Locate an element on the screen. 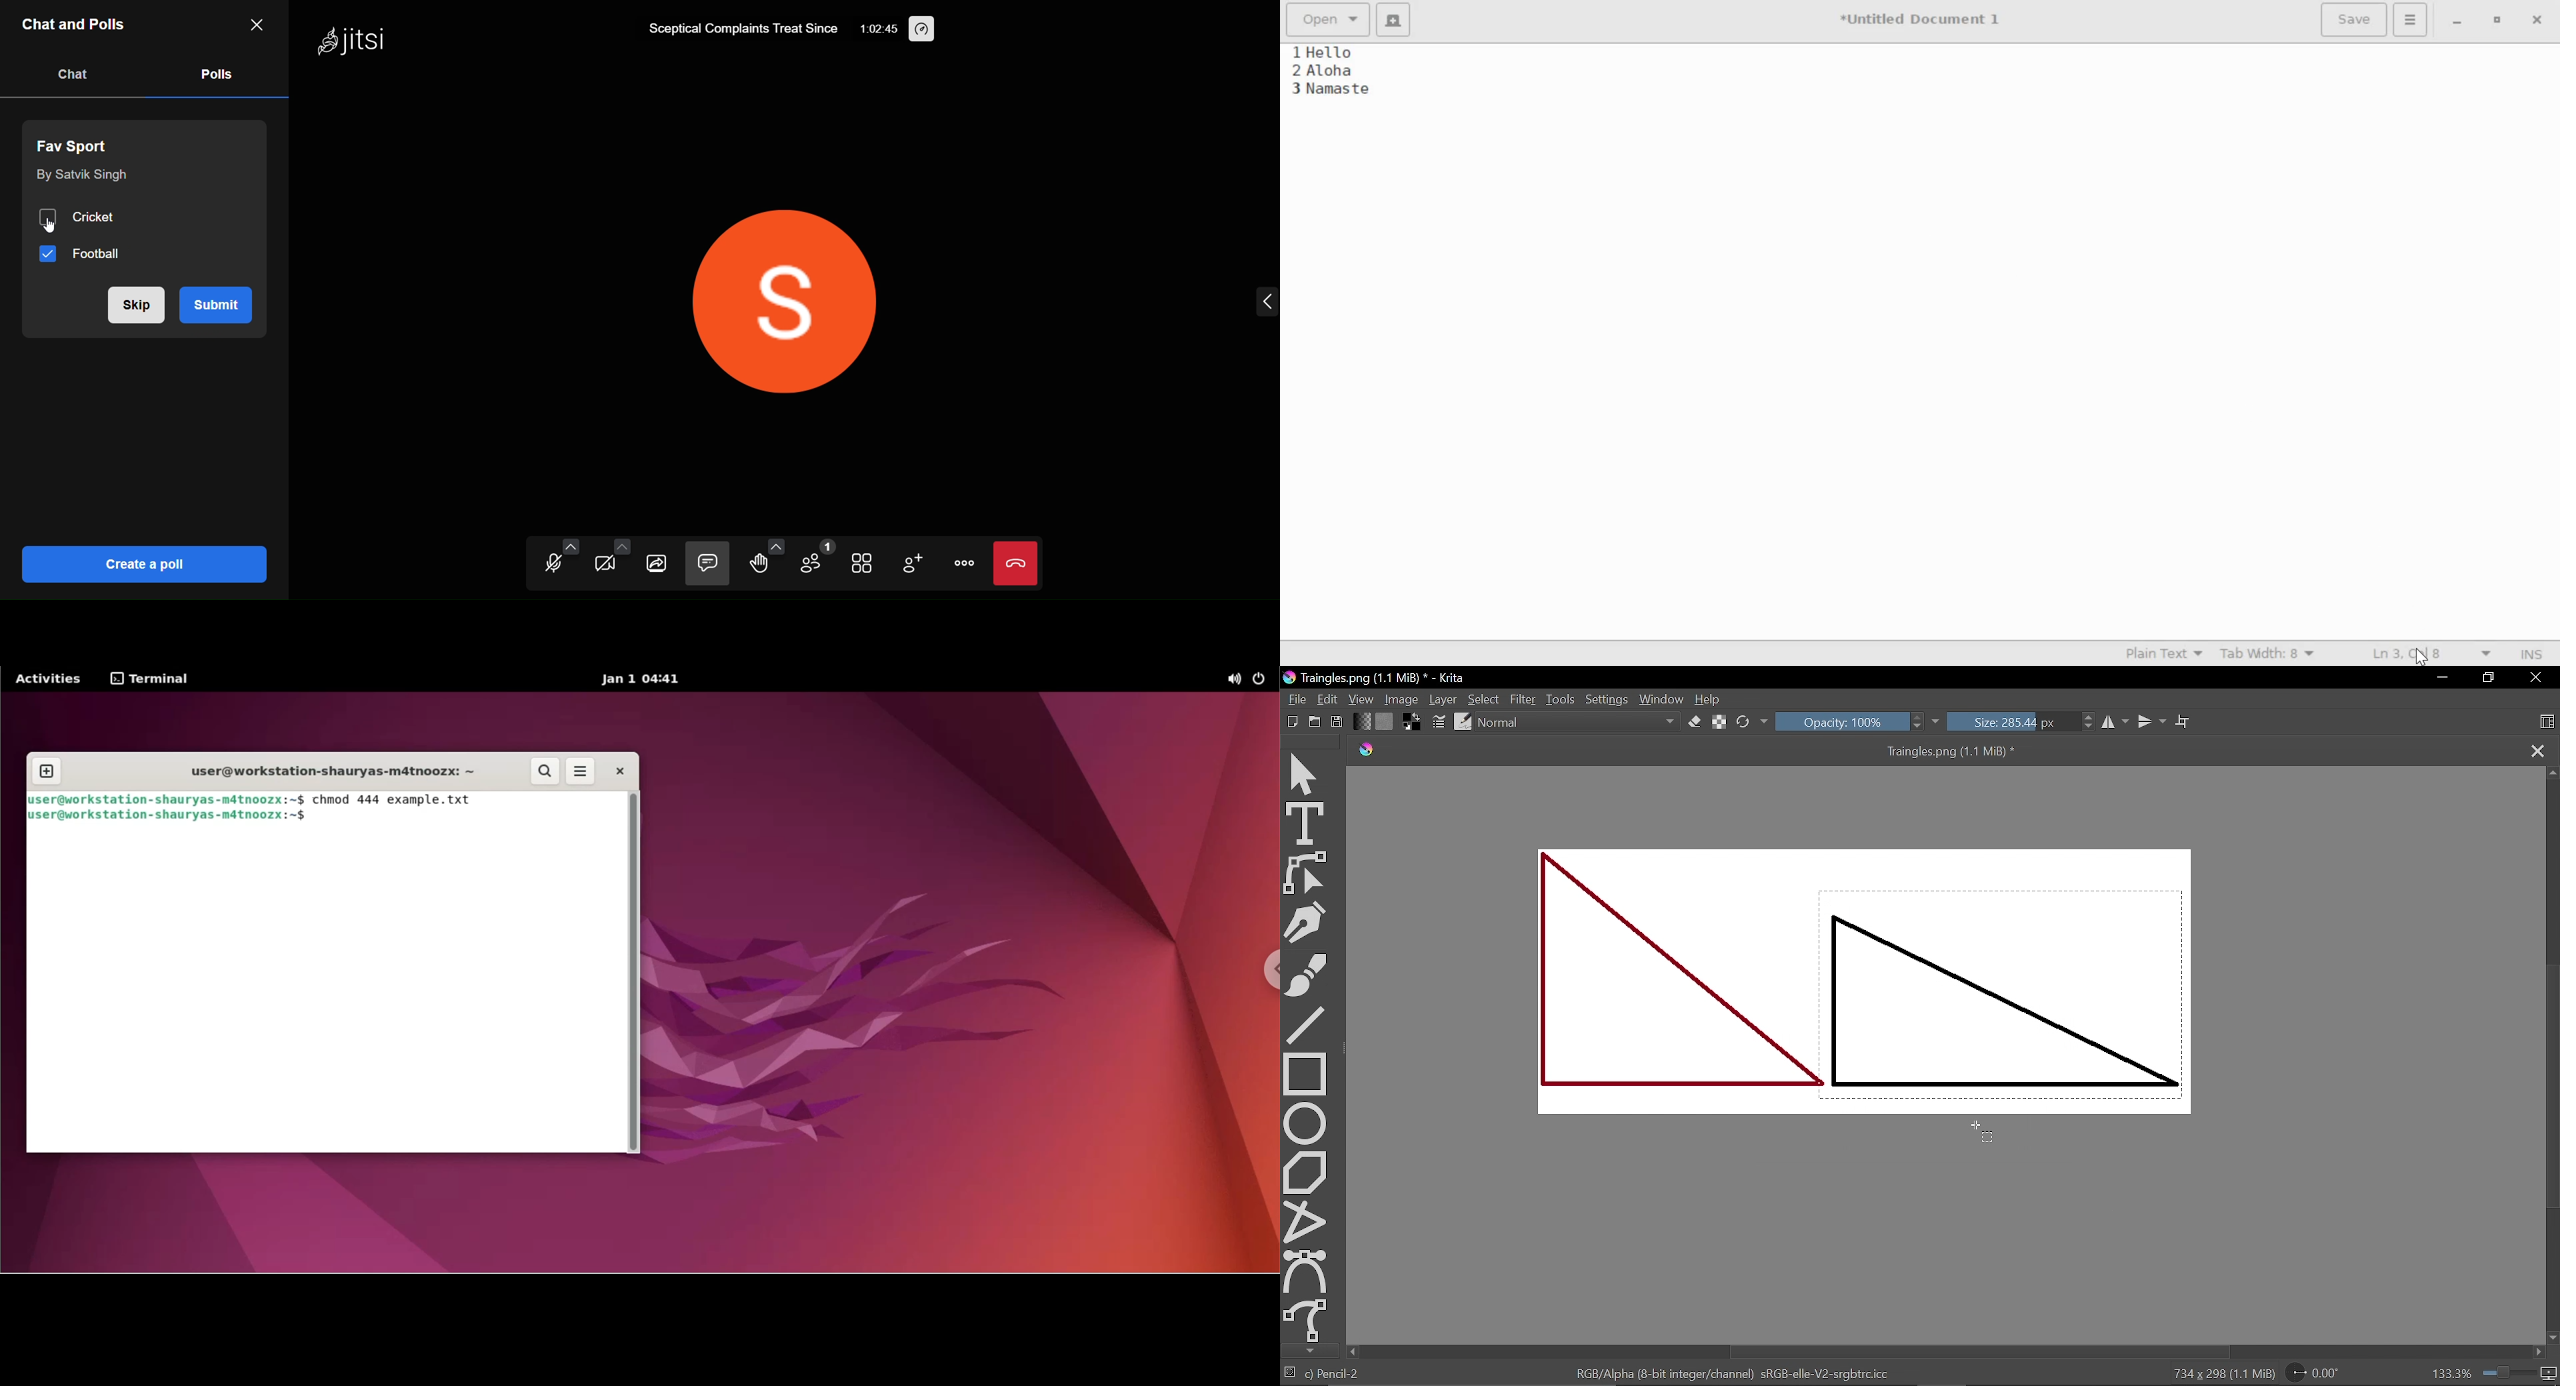 The image size is (2576, 1400). View is located at coordinates (1361, 699).